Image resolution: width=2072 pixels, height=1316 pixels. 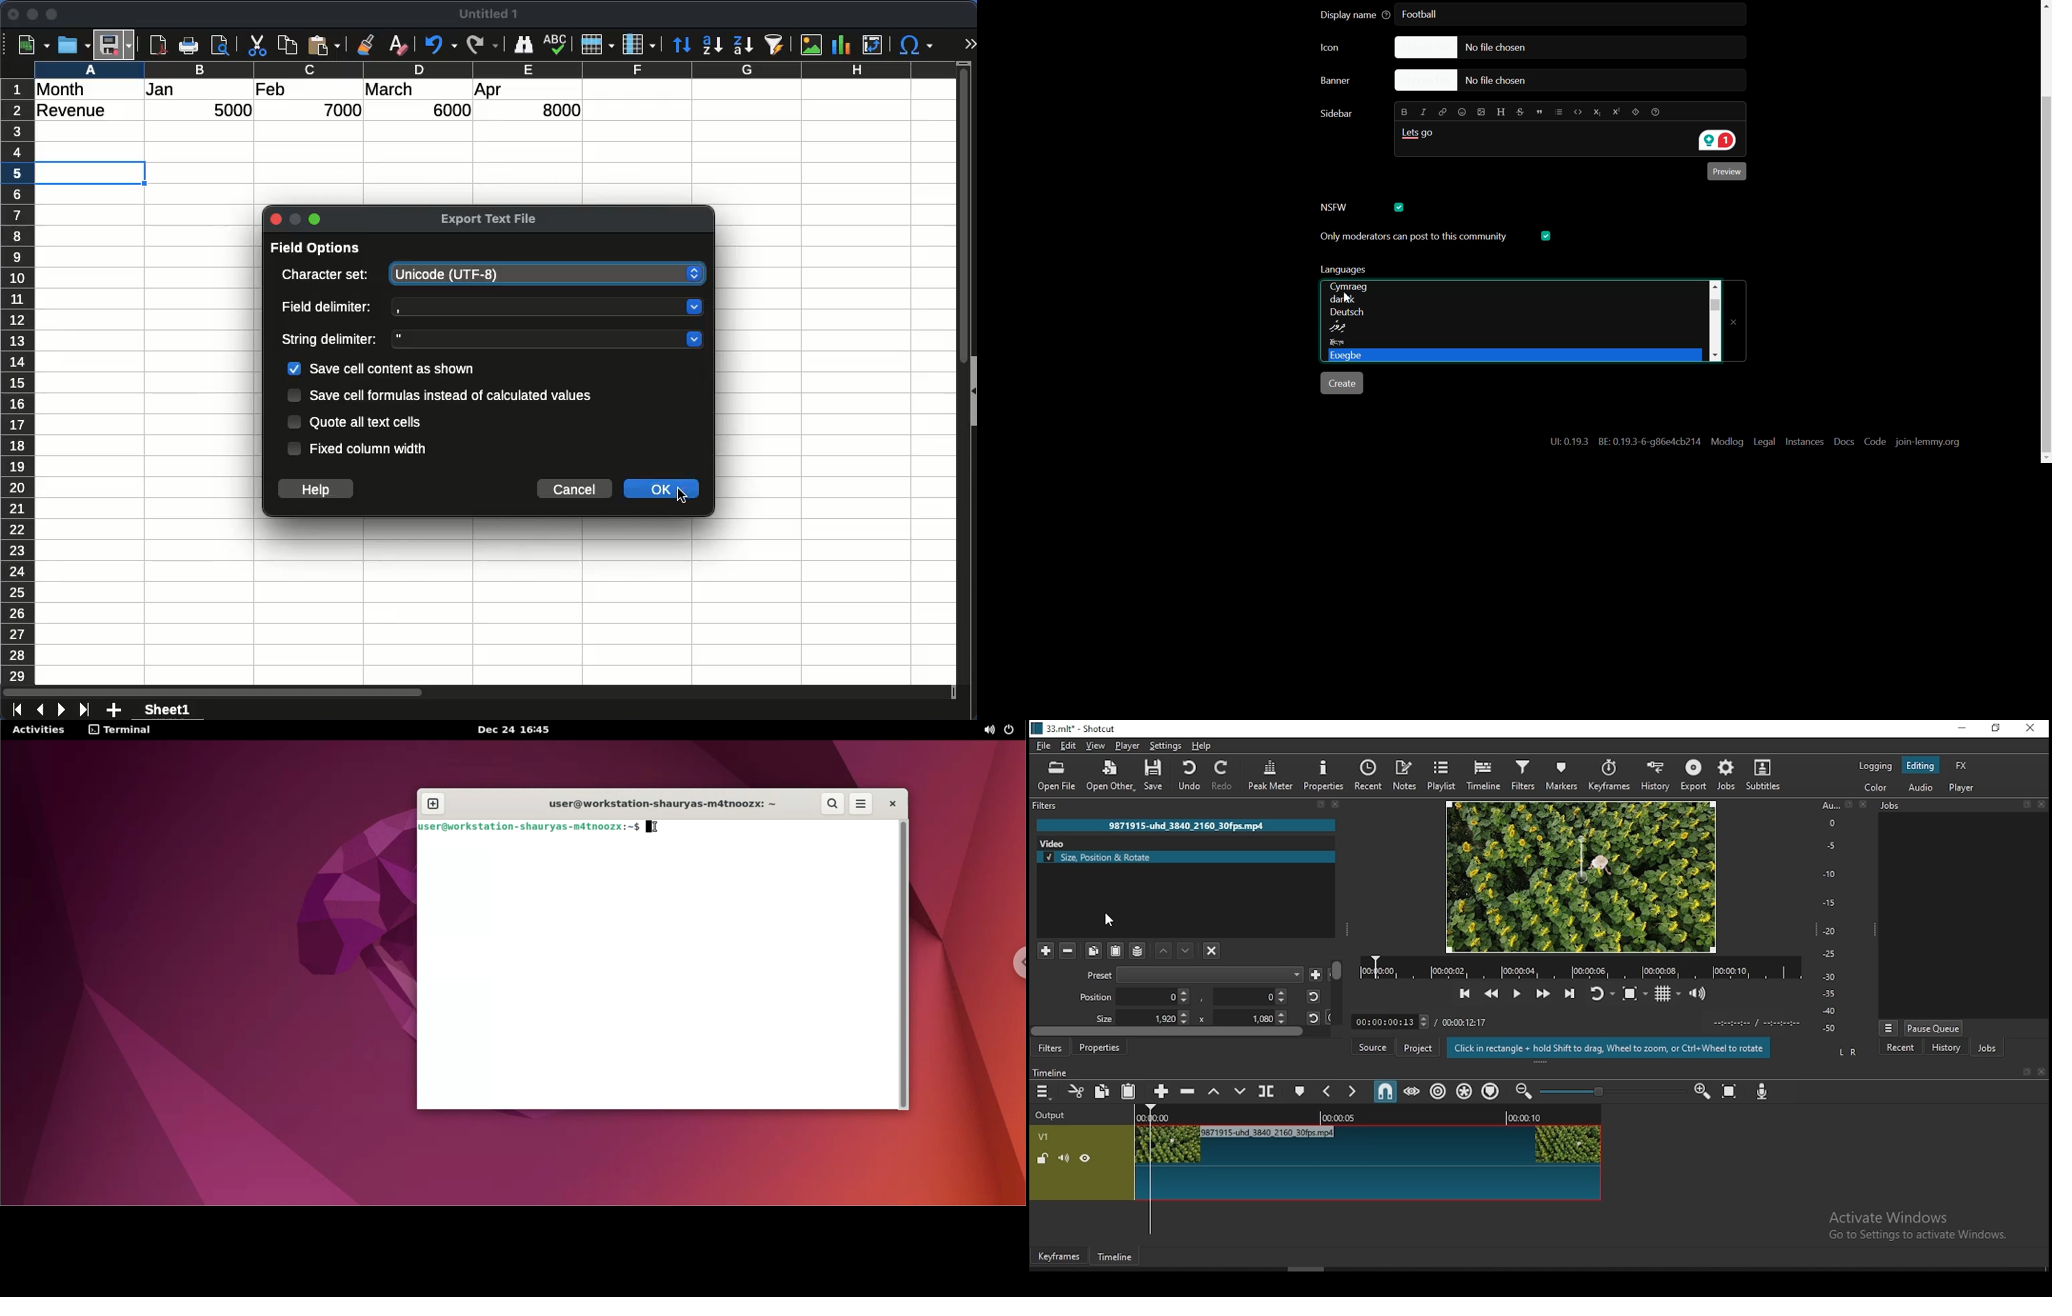 What do you see at coordinates (1729, 173) in the screenshot?
I see `Preview` at bounding box center [1729, 173].